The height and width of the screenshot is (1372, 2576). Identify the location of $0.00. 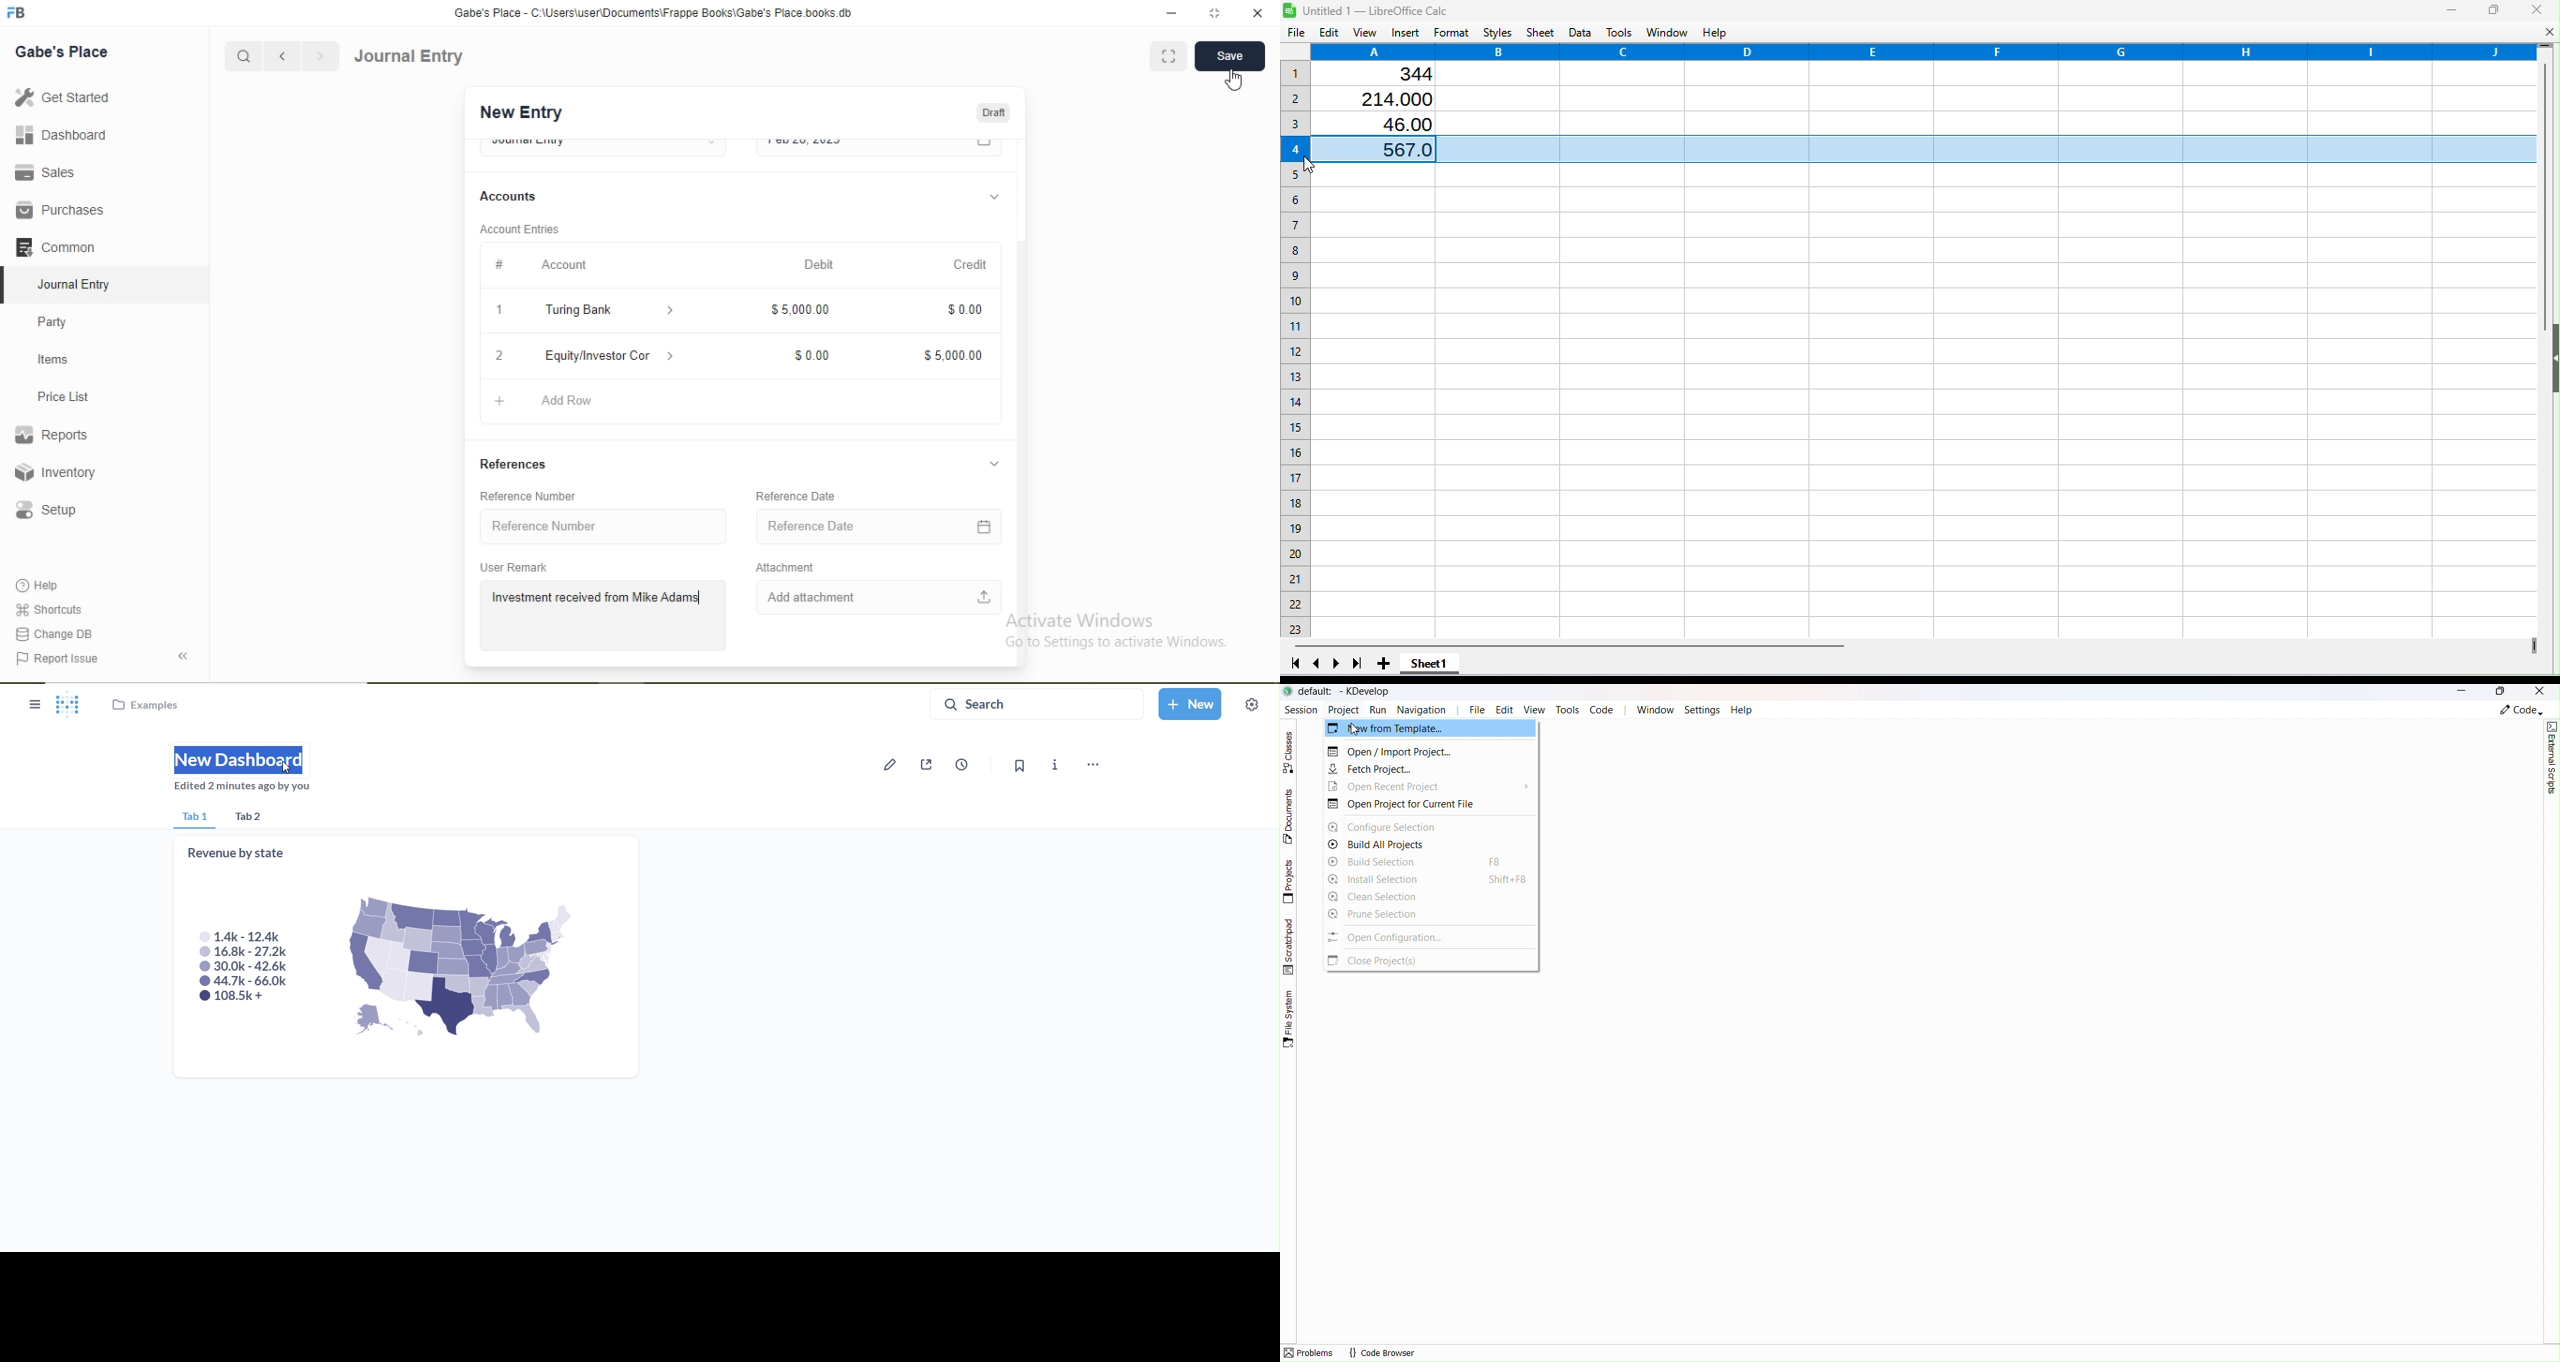
(964, 308).